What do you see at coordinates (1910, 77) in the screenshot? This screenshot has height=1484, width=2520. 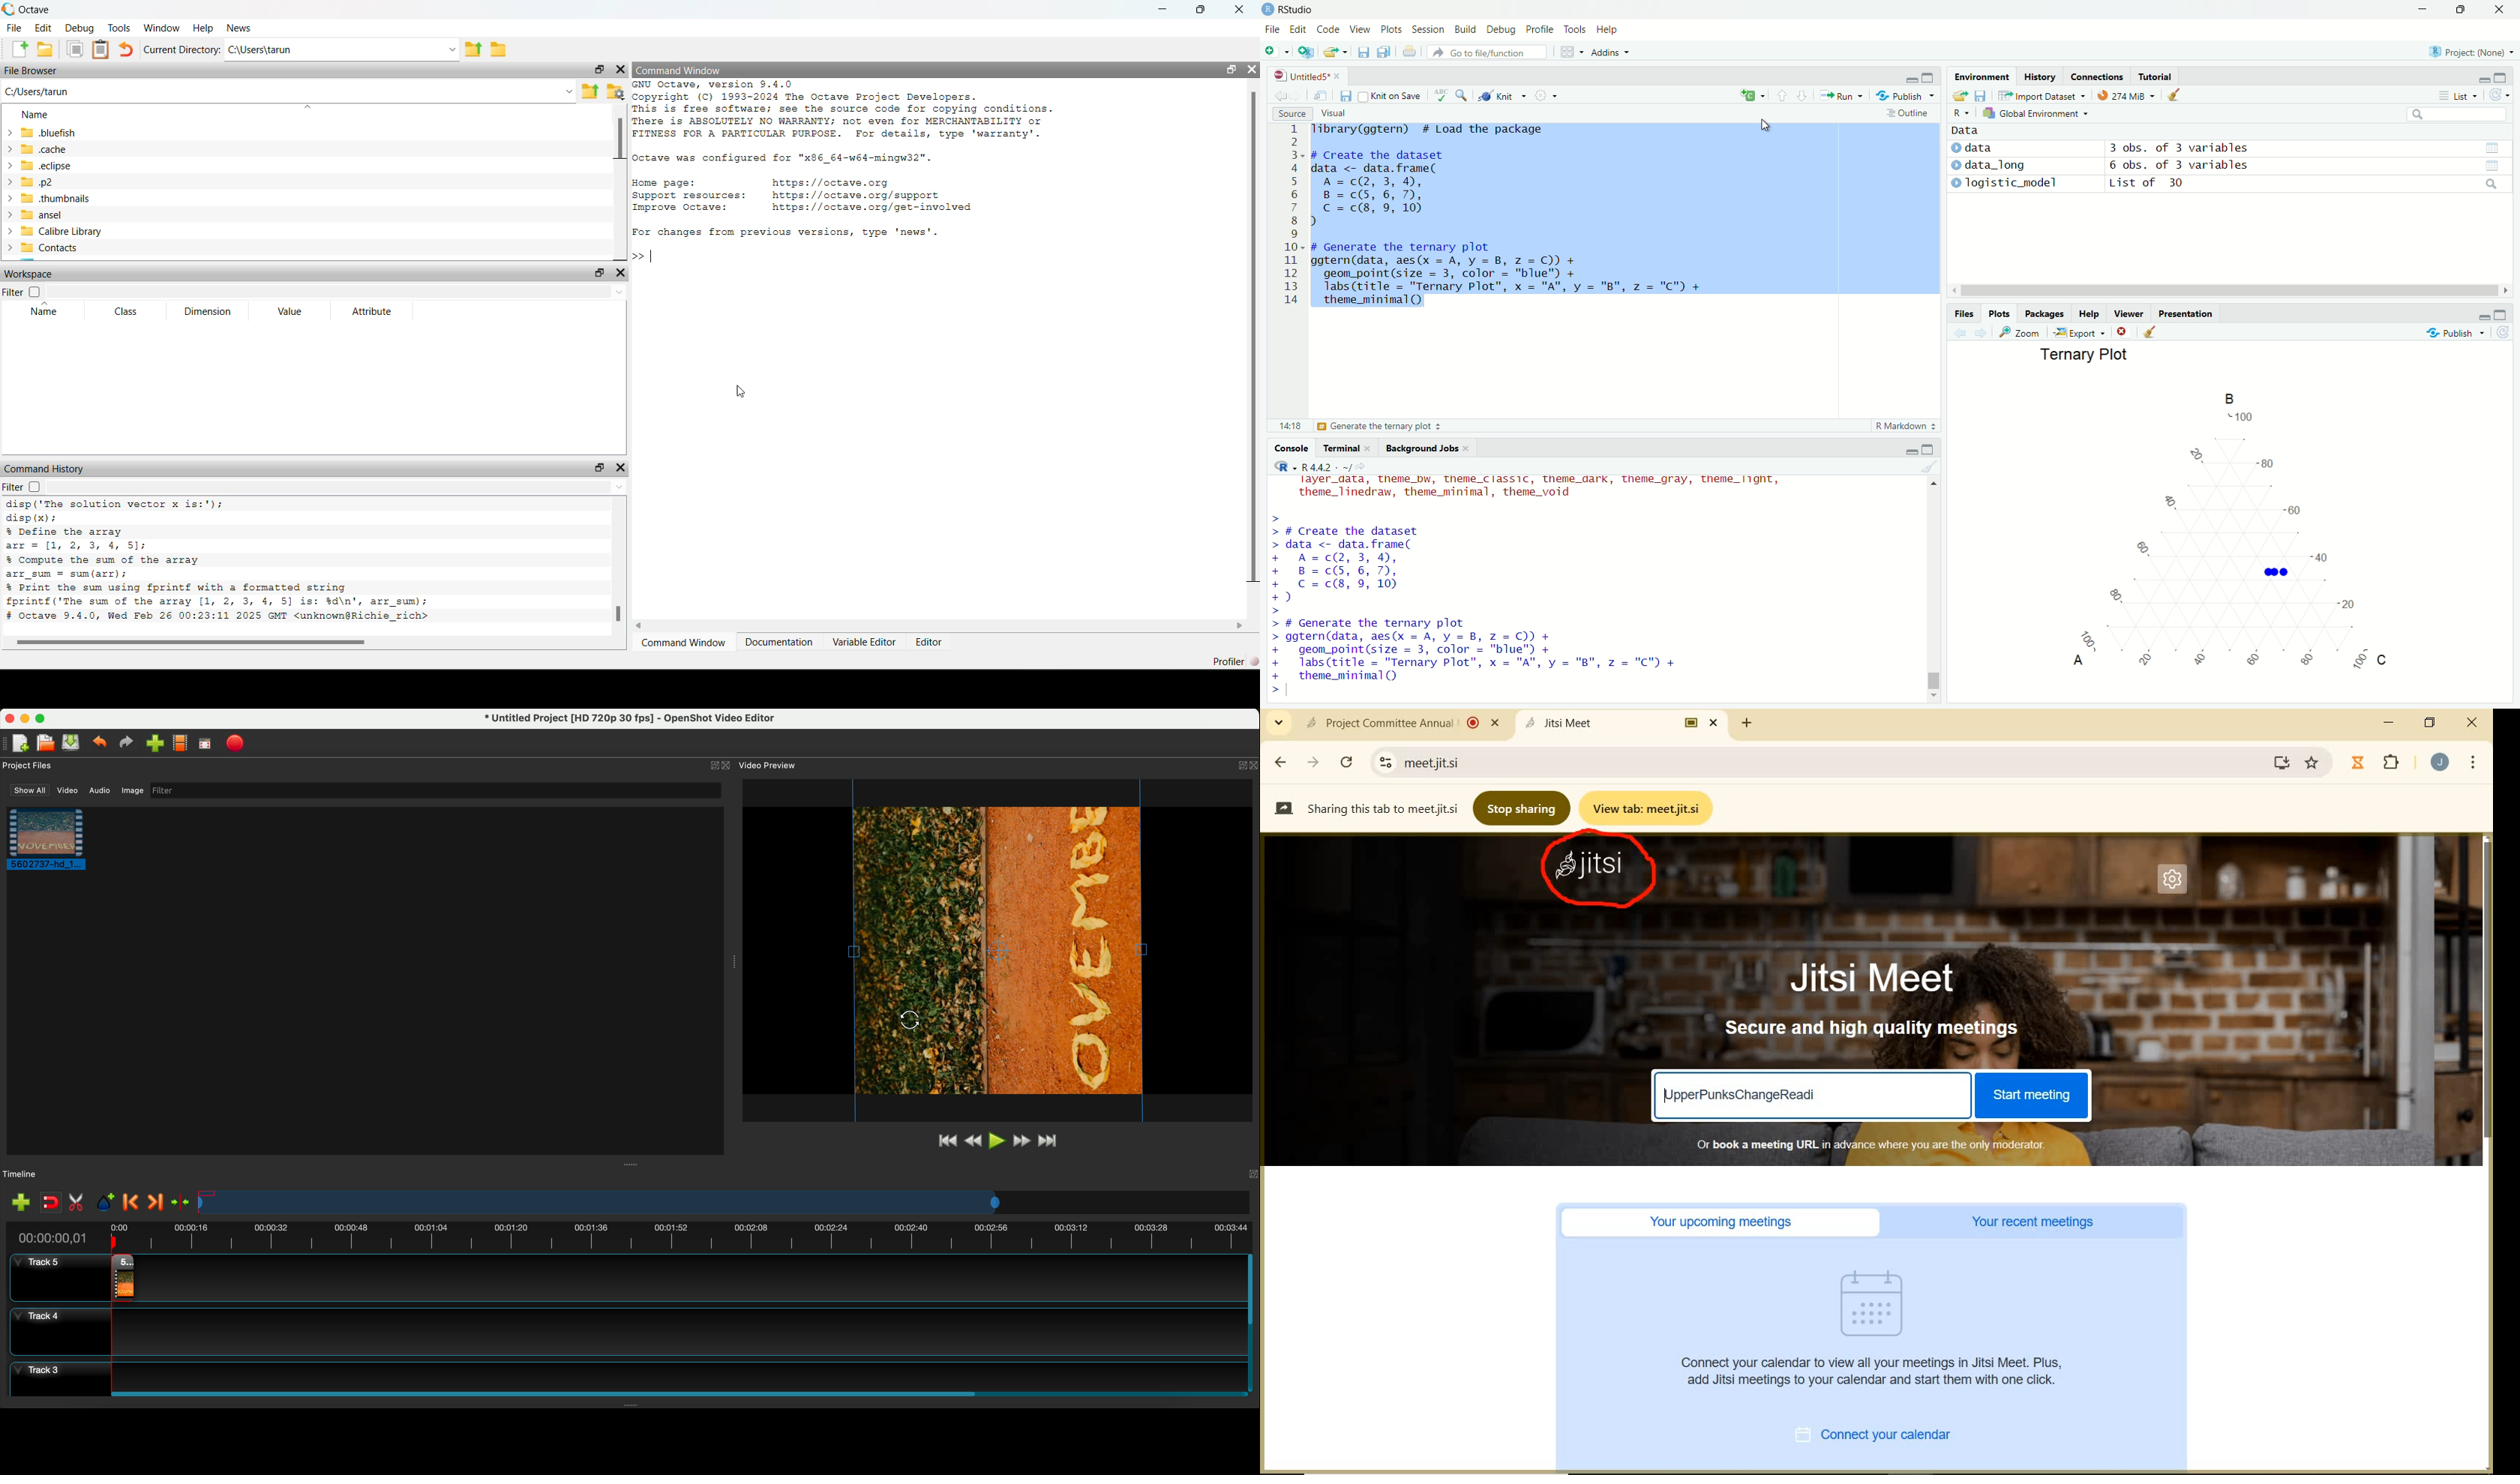 I see `minimise` at bounding box center [1910, 77].